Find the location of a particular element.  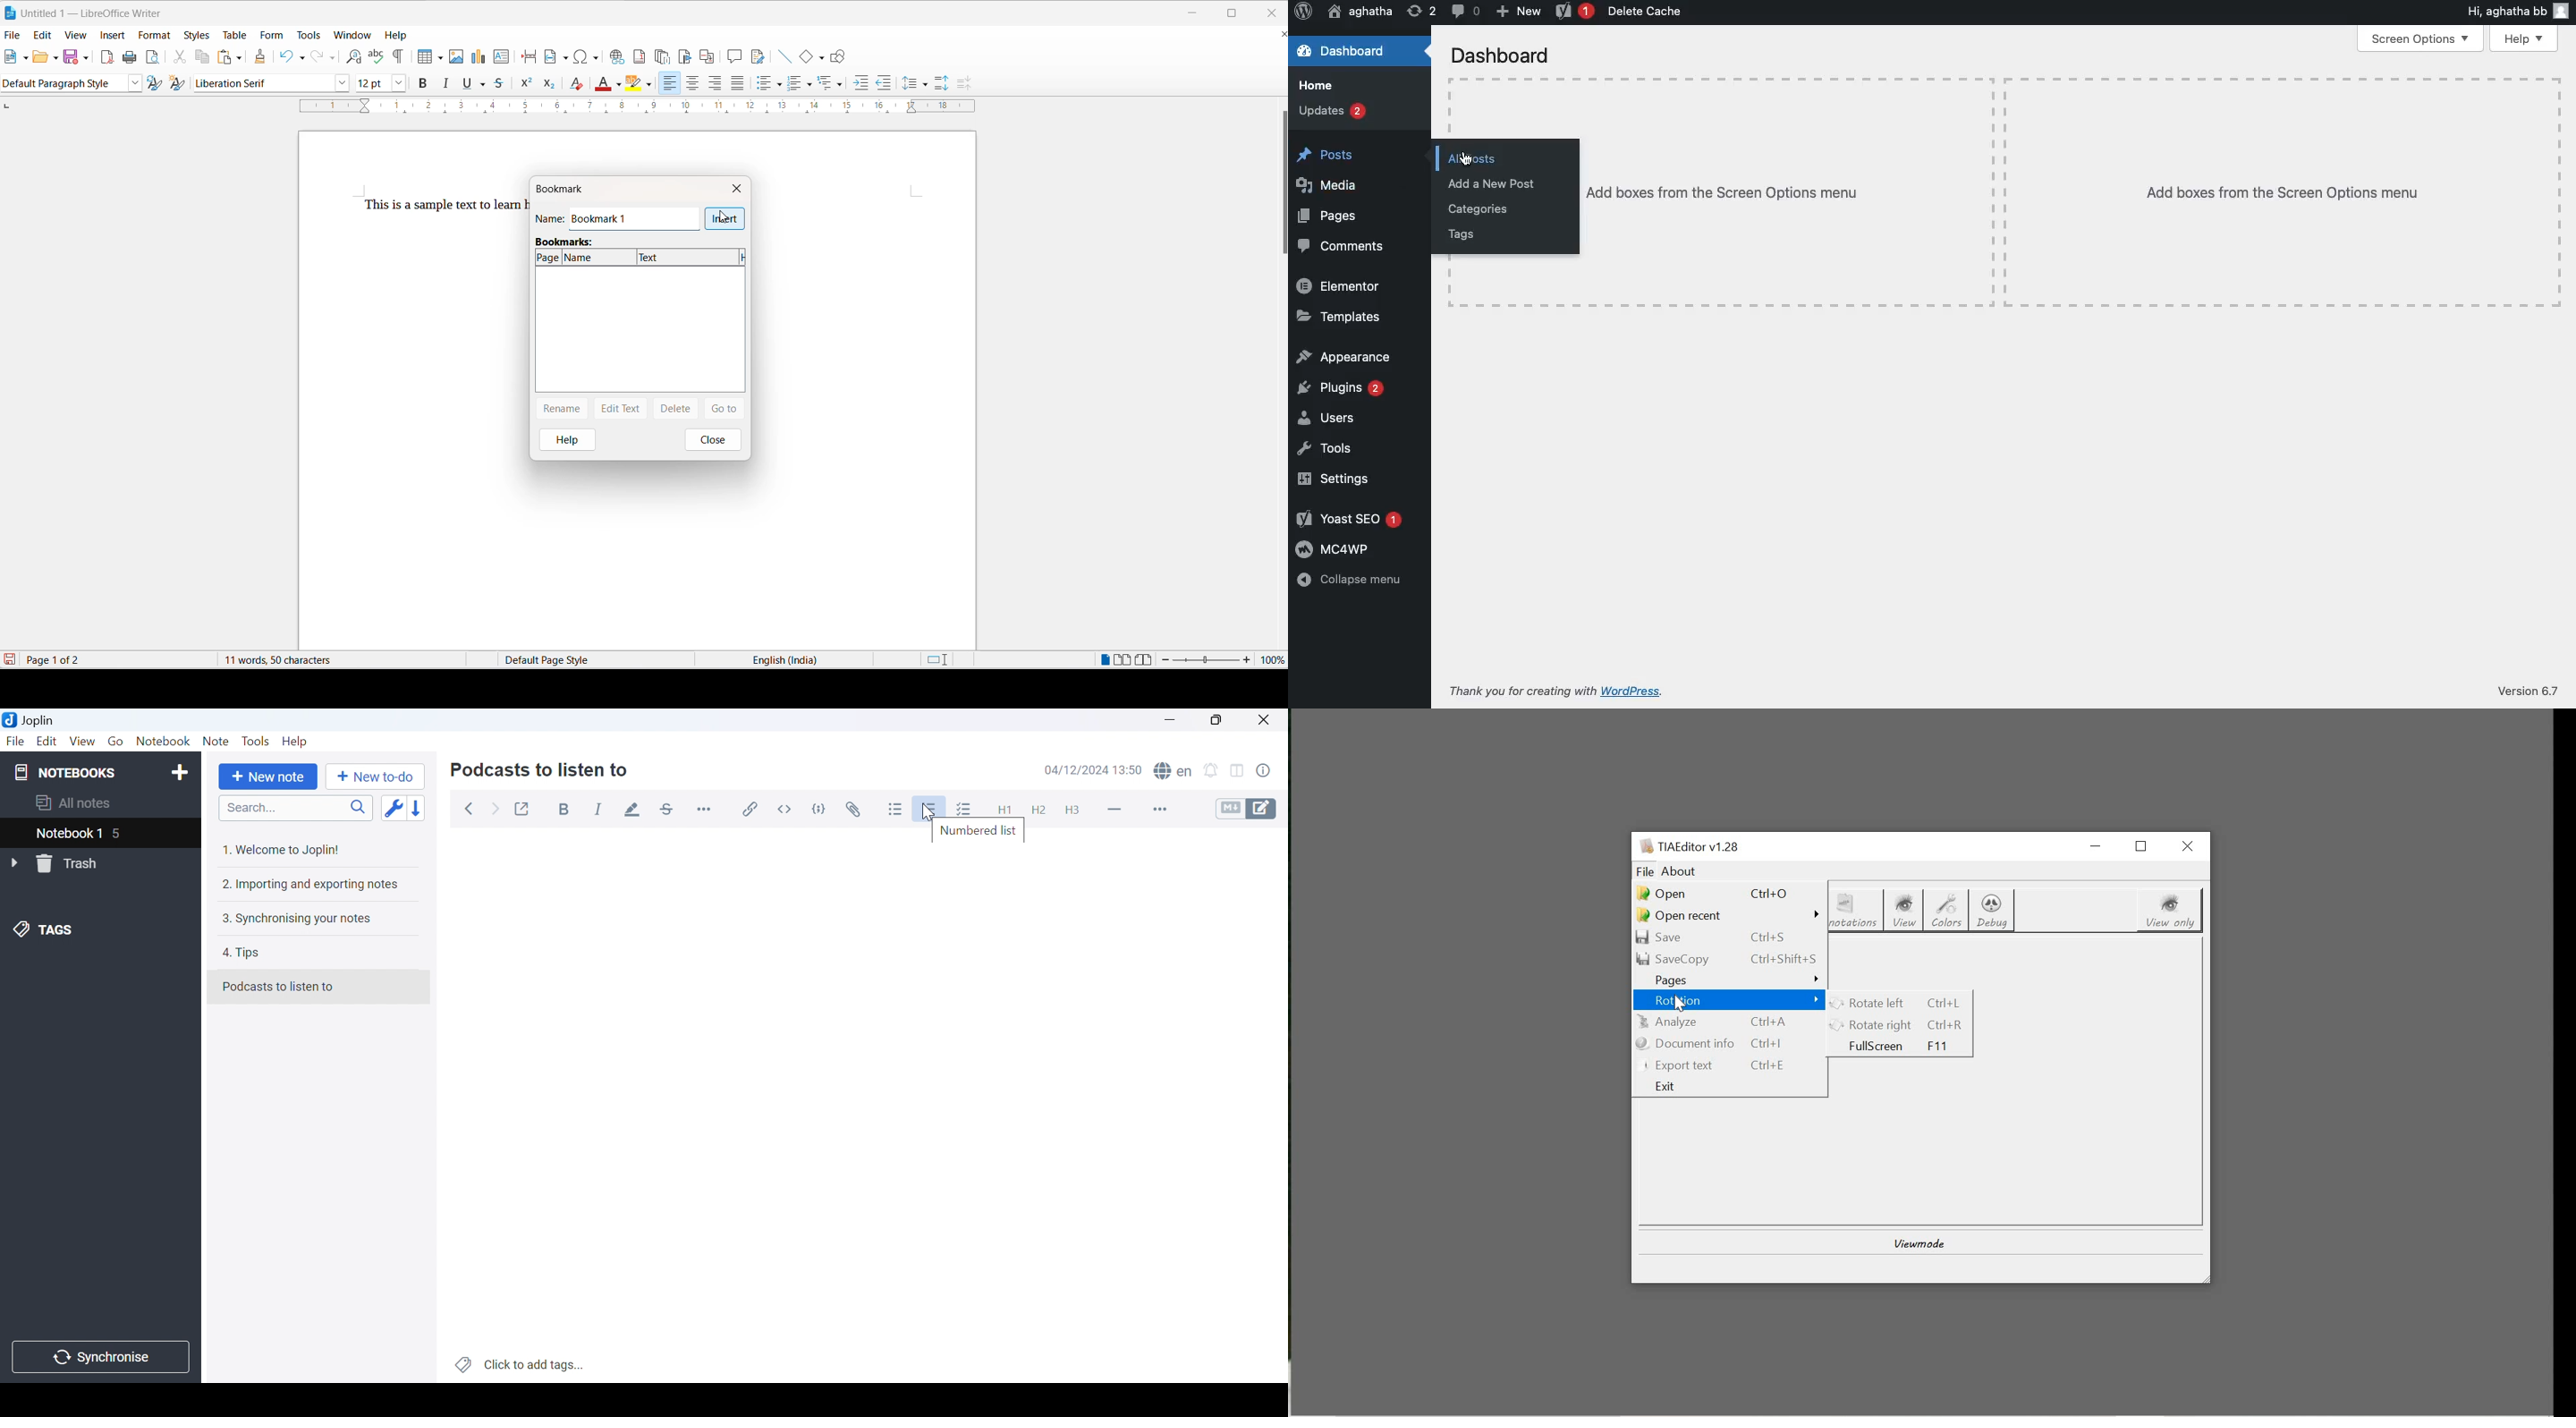

2. Importing and exporting notes is located at coordinates (311, 886).